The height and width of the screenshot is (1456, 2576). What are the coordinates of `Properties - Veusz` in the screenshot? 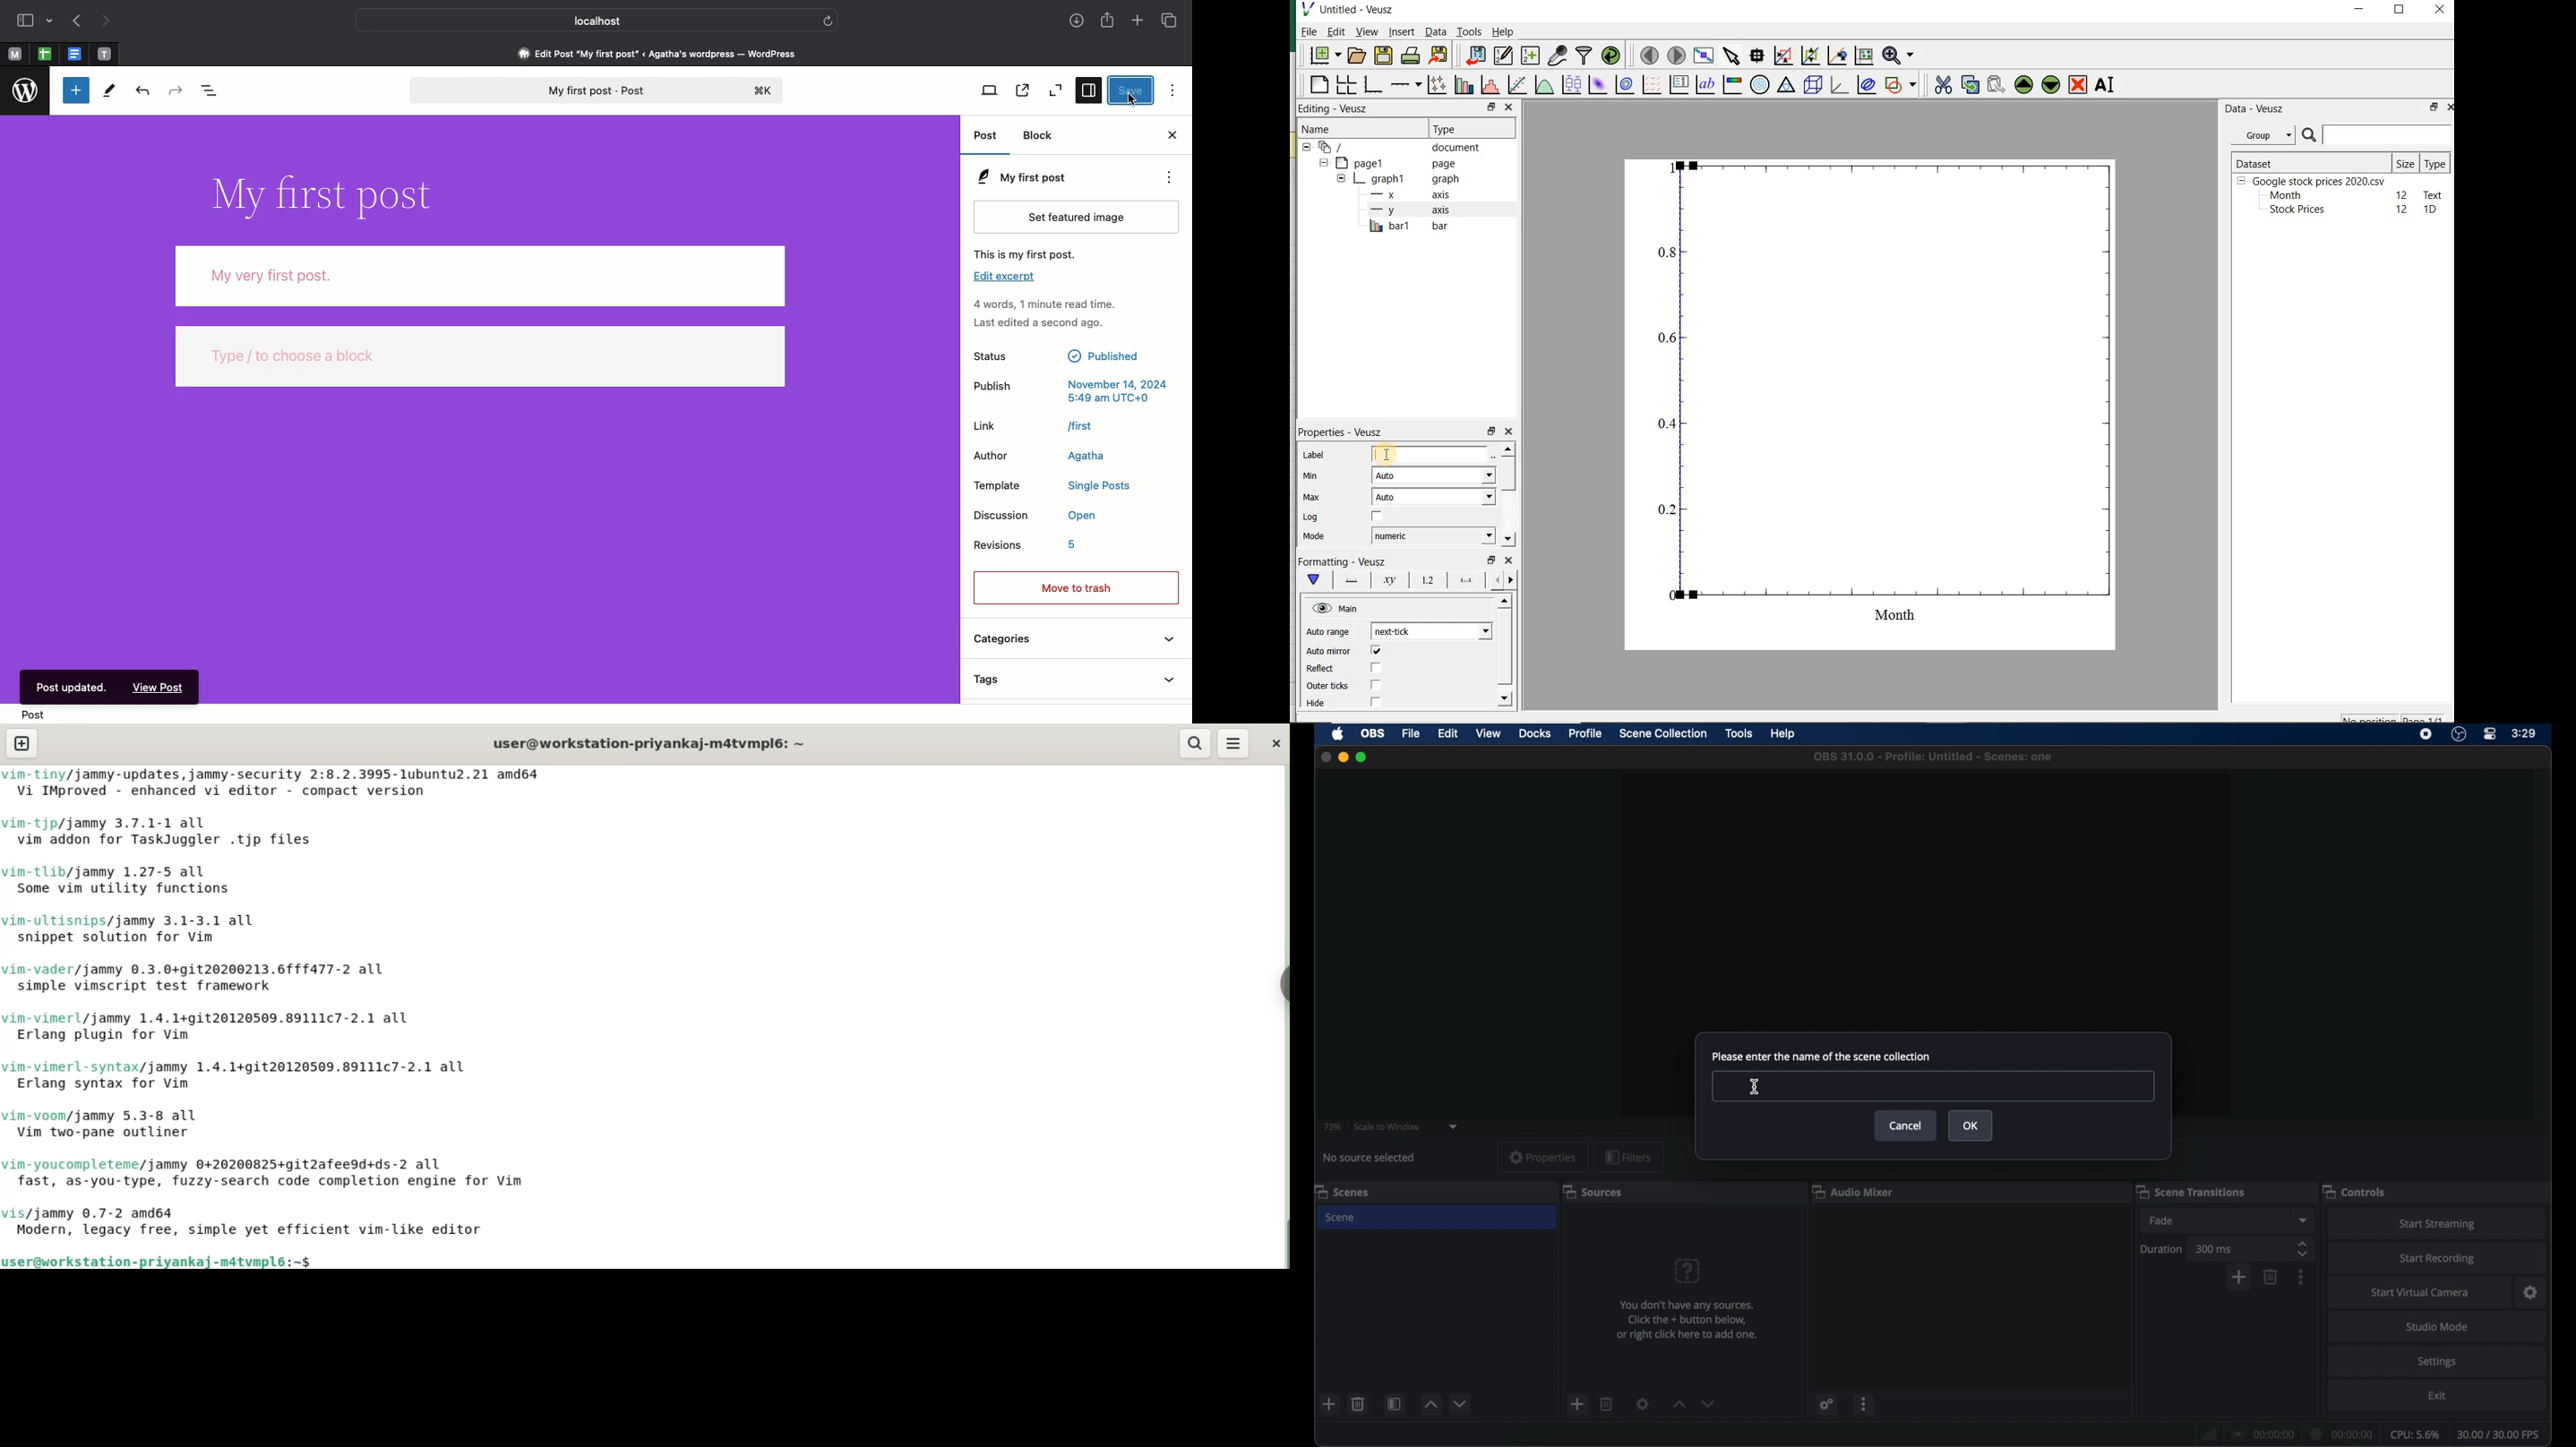 It's located at (1345, 433).